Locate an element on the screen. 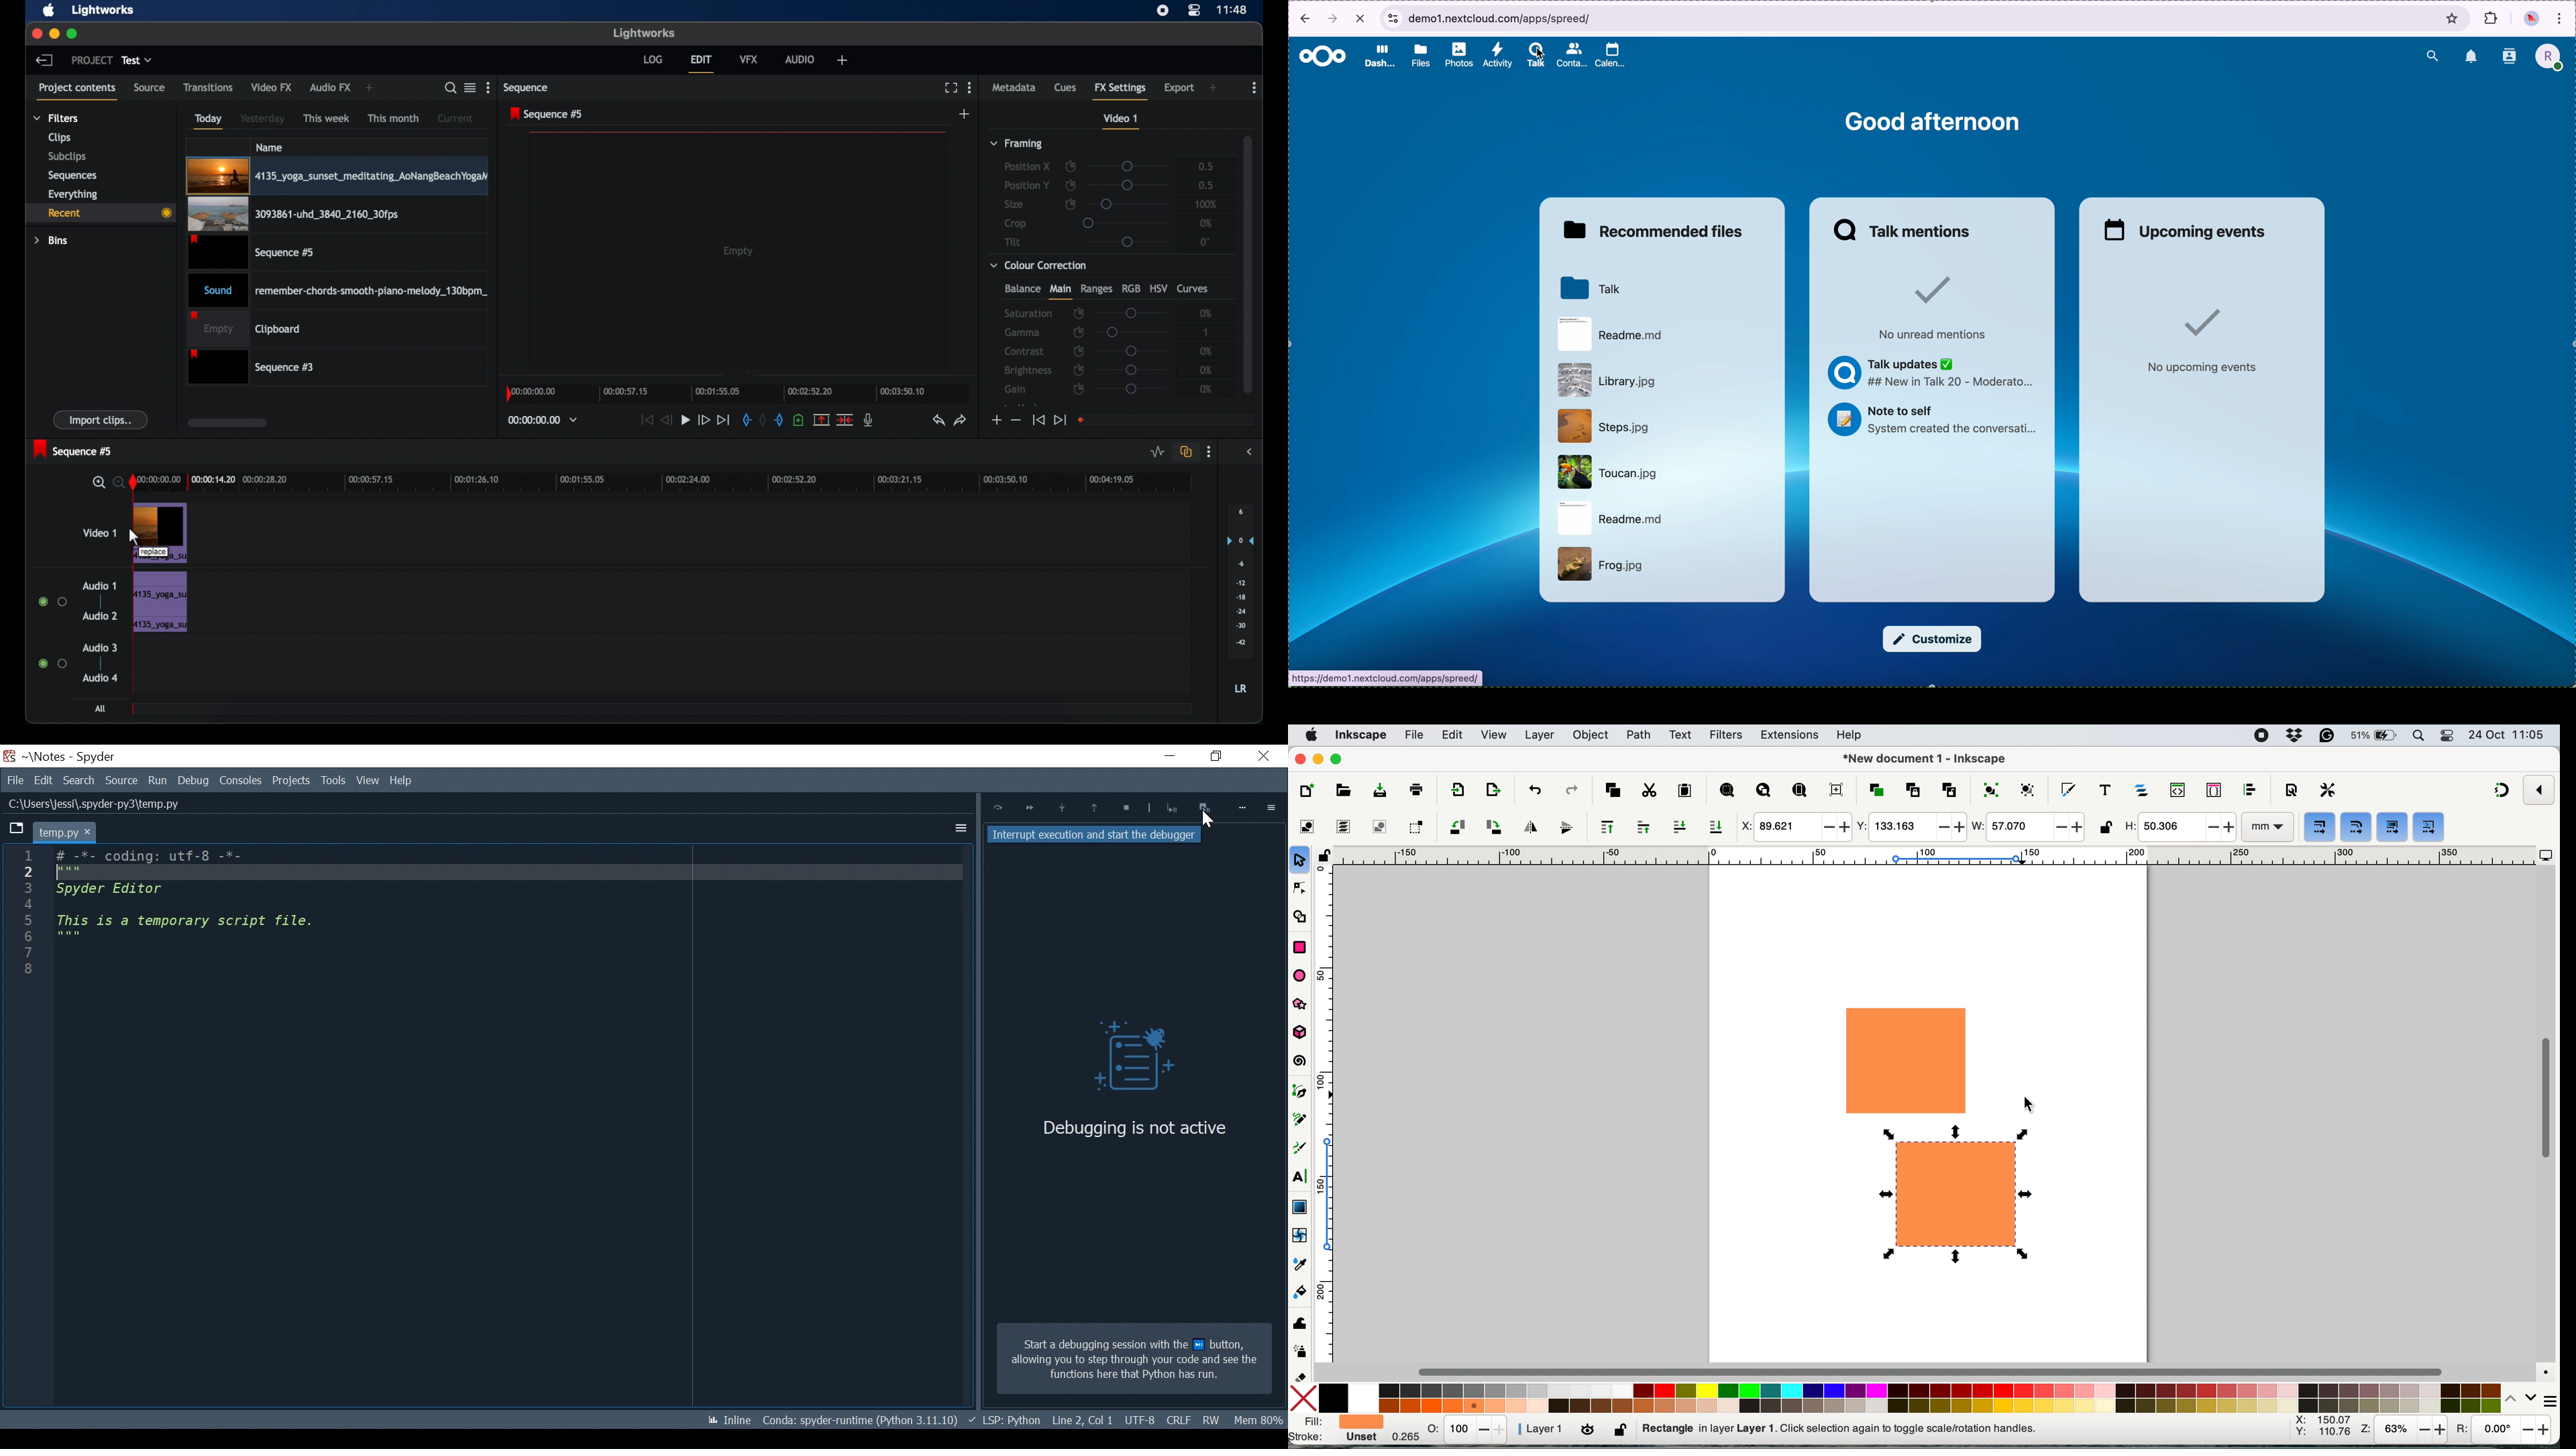 Image resolution: width=2576 pixels, height=1456 pixels. Projects Name is located at coordinates (49, 757).